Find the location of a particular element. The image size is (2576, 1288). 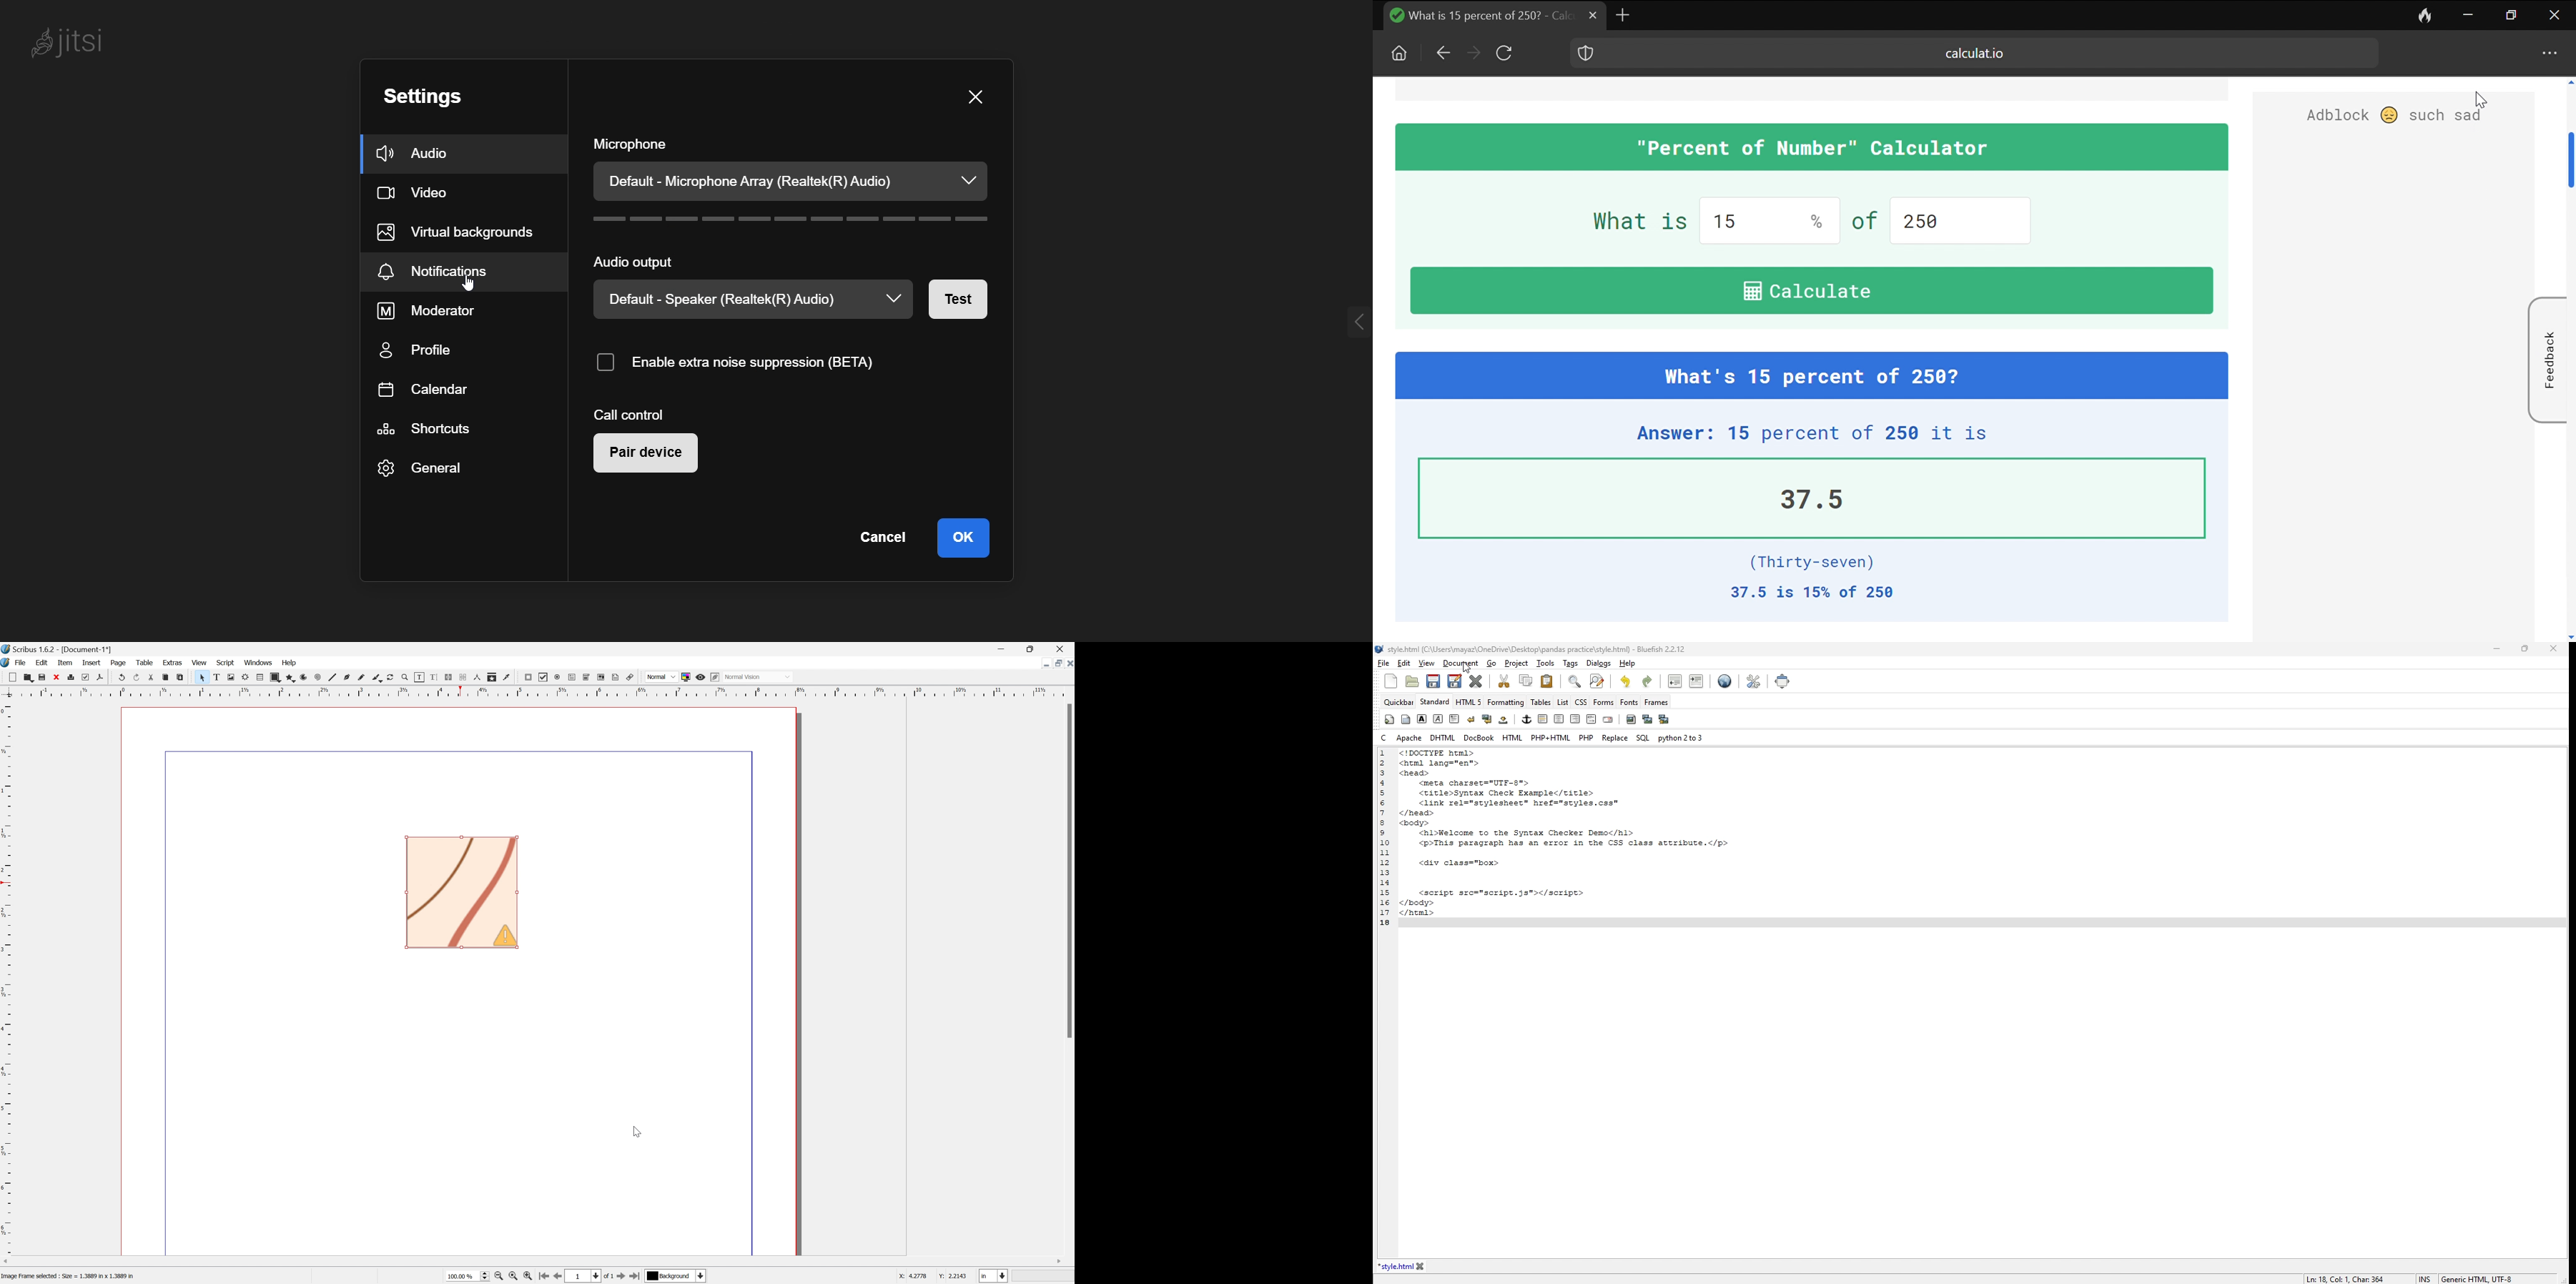

Print is located at coordinates (73, 677).